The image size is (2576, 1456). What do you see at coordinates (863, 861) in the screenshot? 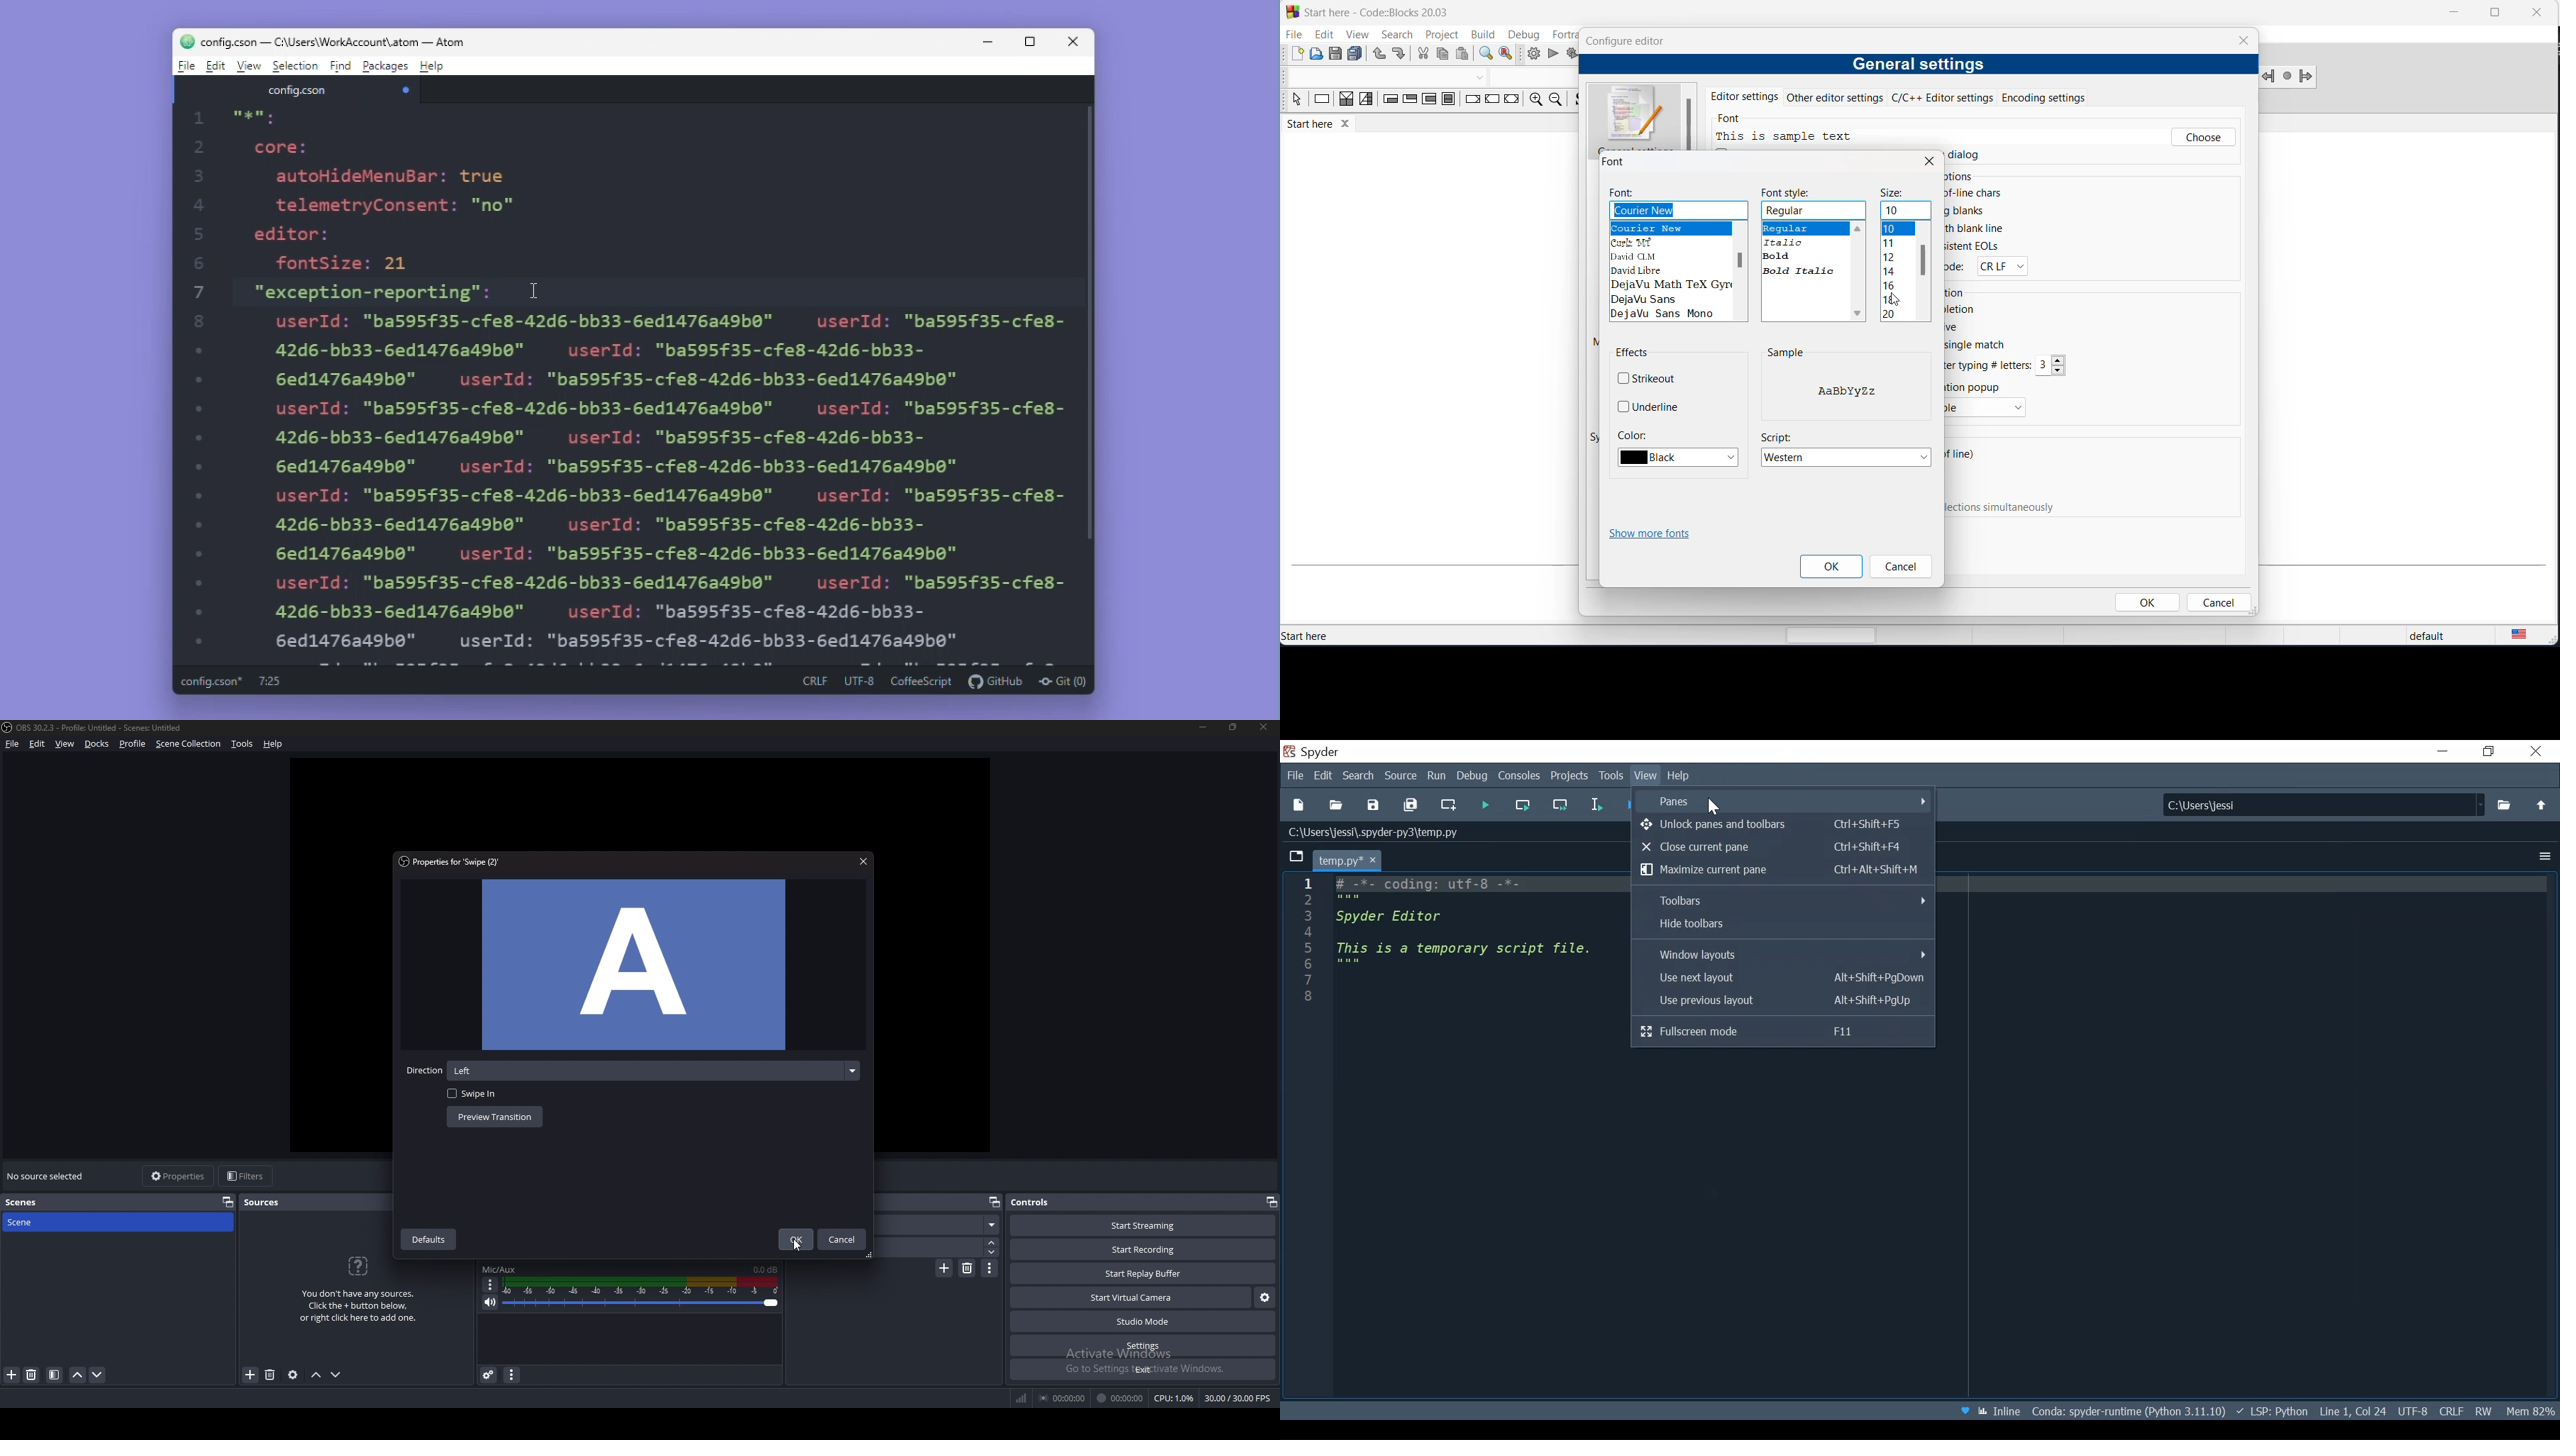
I see `close` at bounding box center [863, 861].